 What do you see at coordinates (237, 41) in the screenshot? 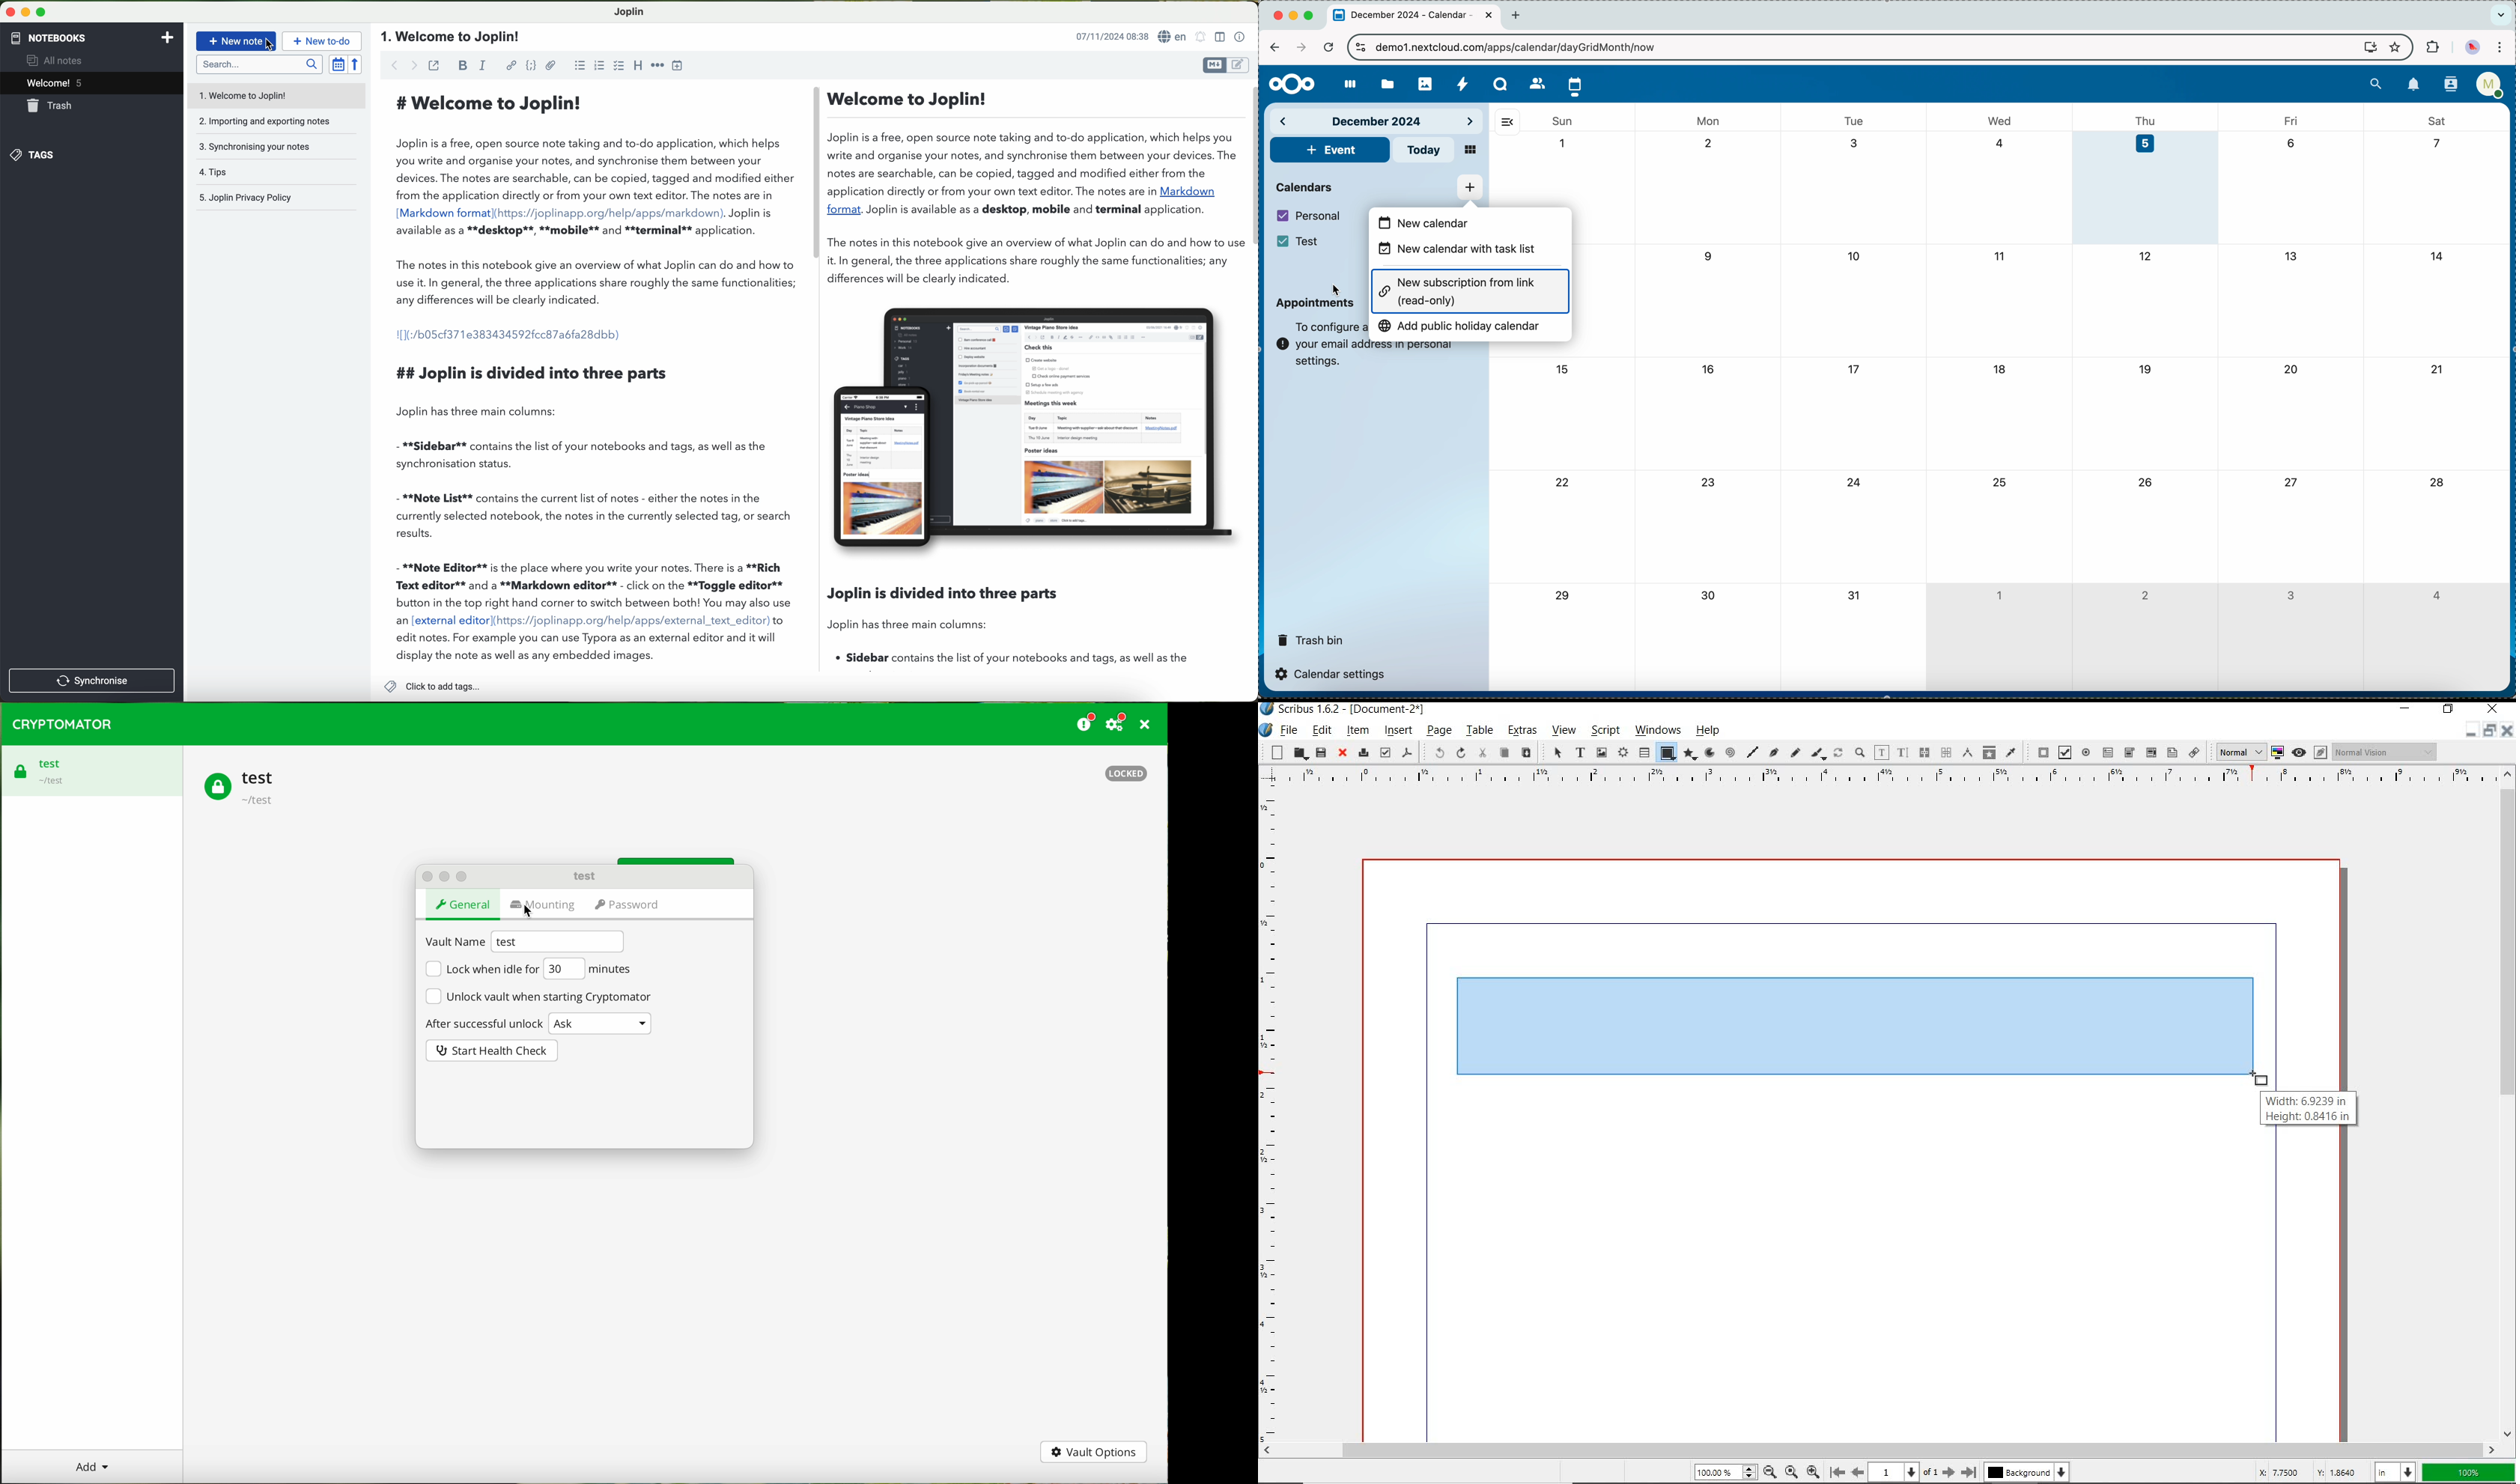
I see `new note button` at bounding box center [237, 41].